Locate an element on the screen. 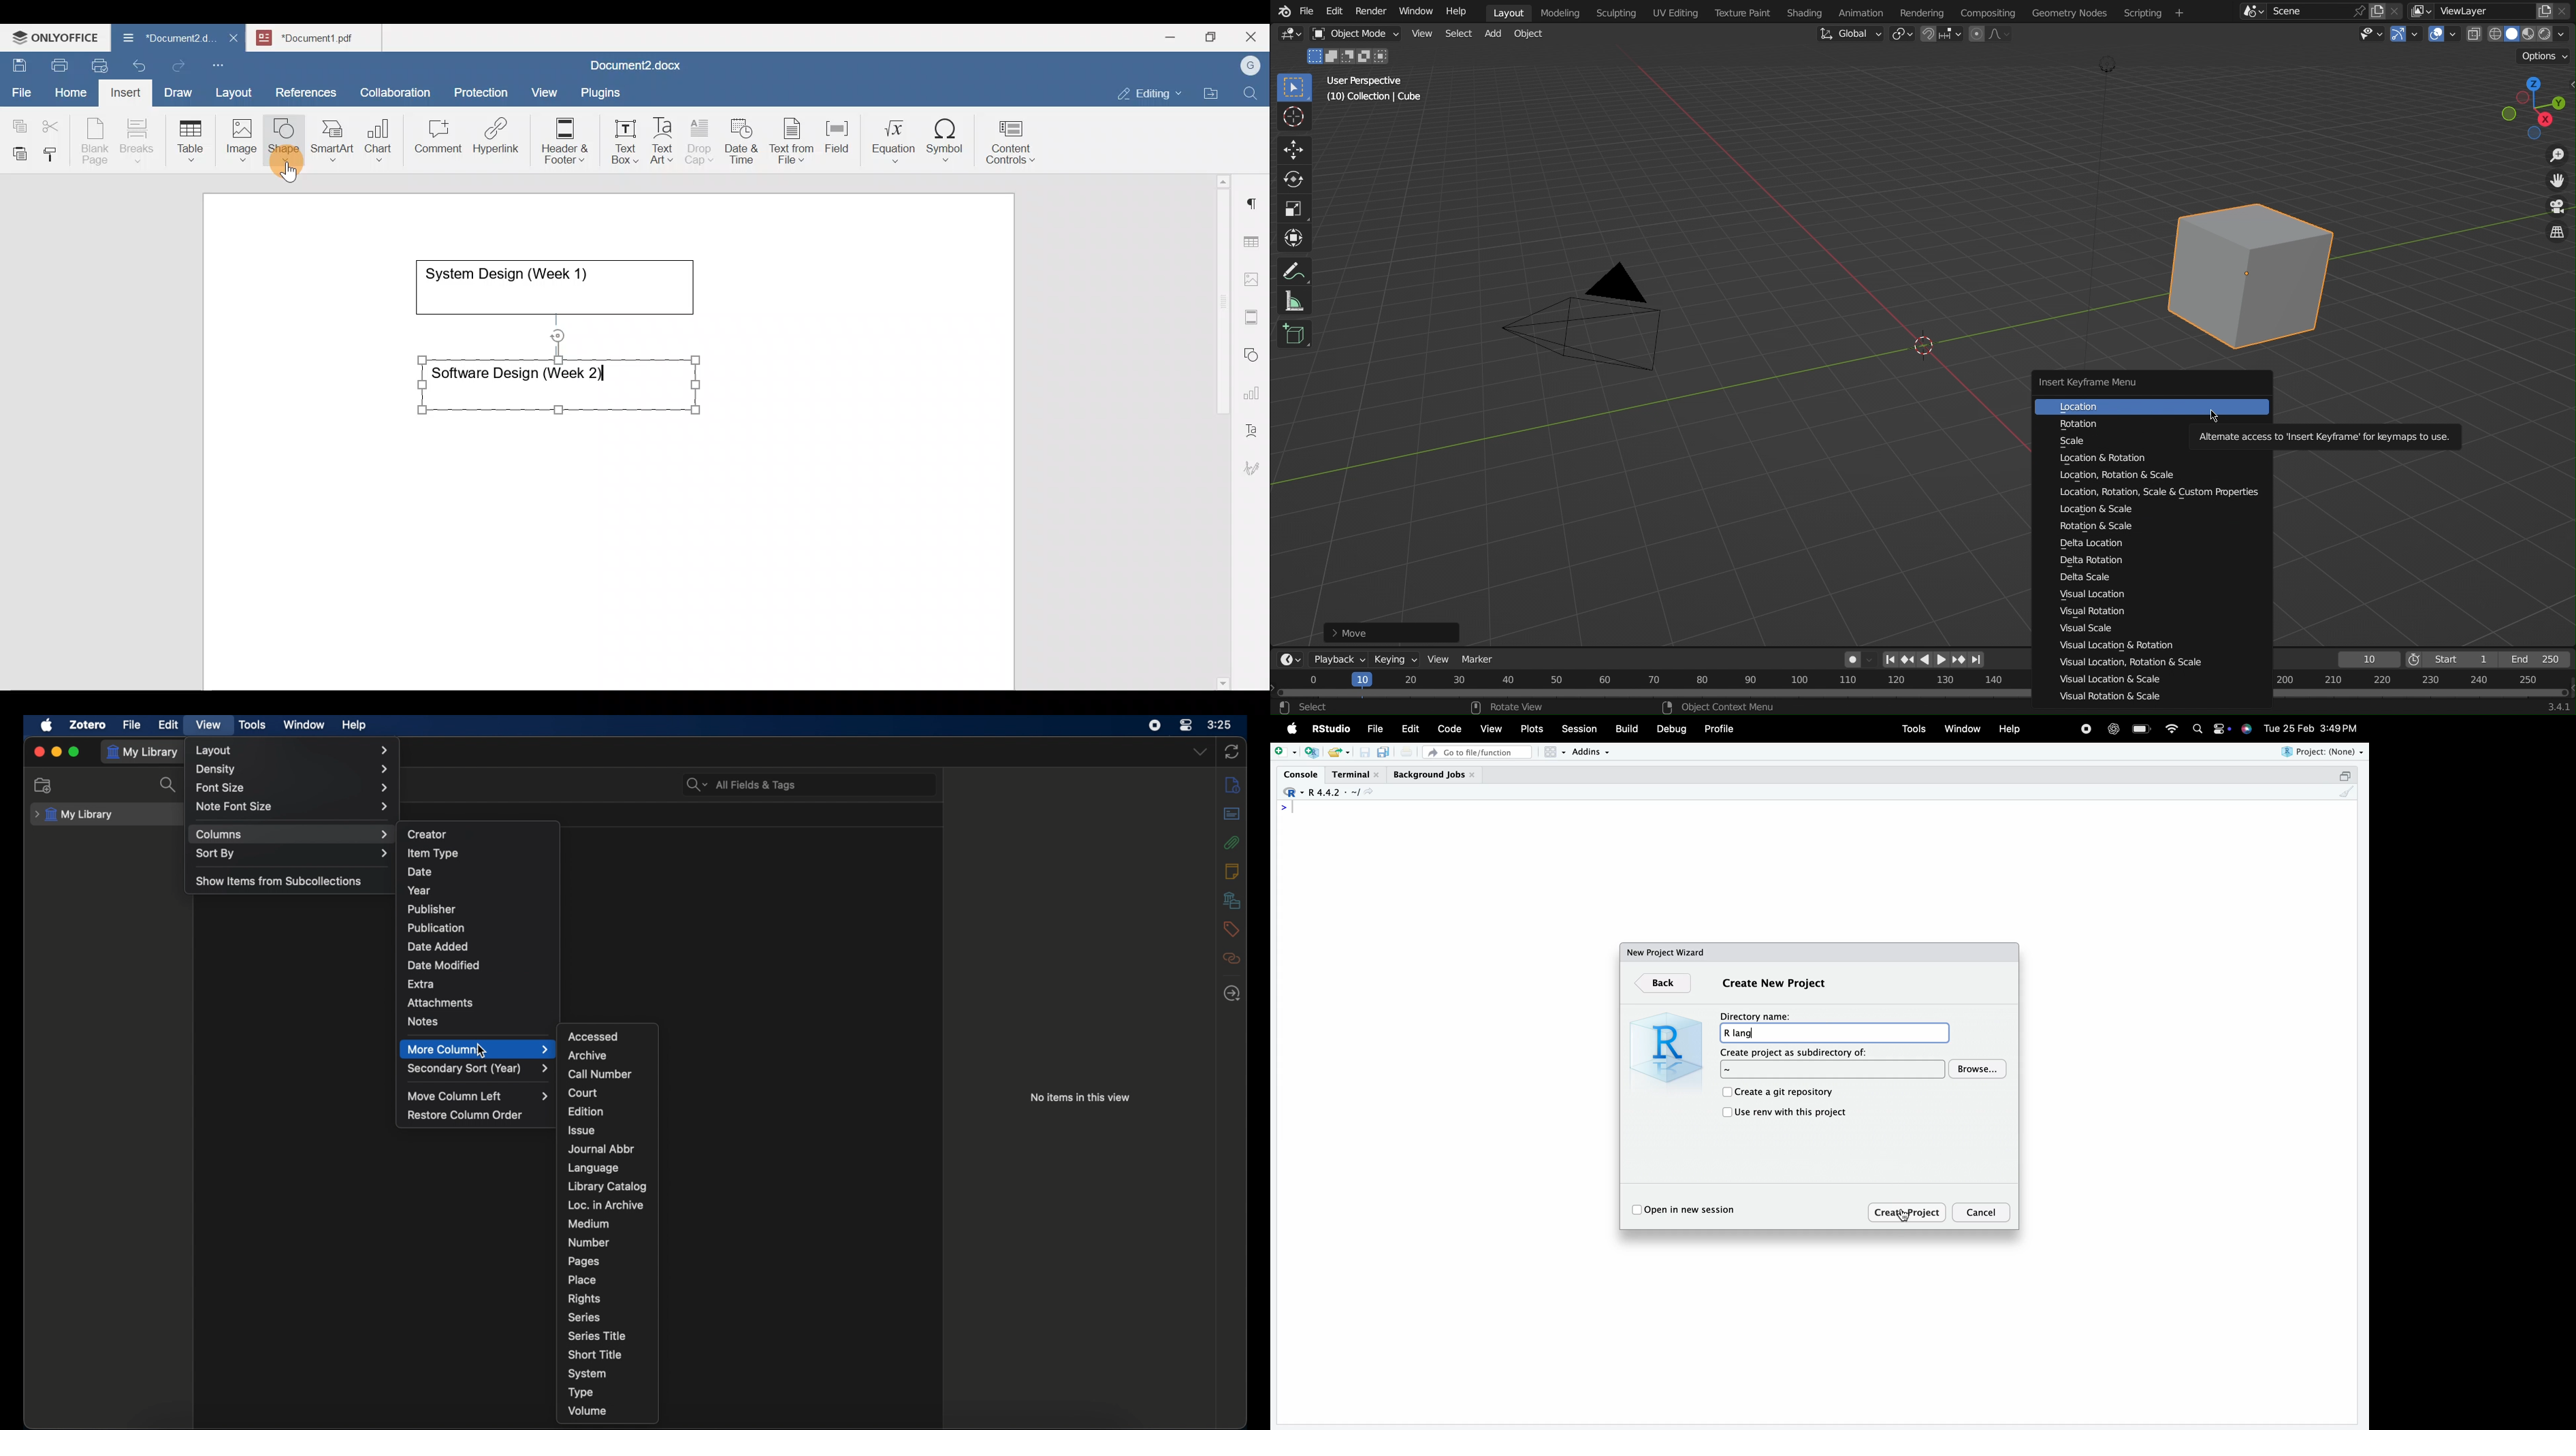 This screenshot has height=1456, width=2576. Edit is located at coordinates (1411, 728).